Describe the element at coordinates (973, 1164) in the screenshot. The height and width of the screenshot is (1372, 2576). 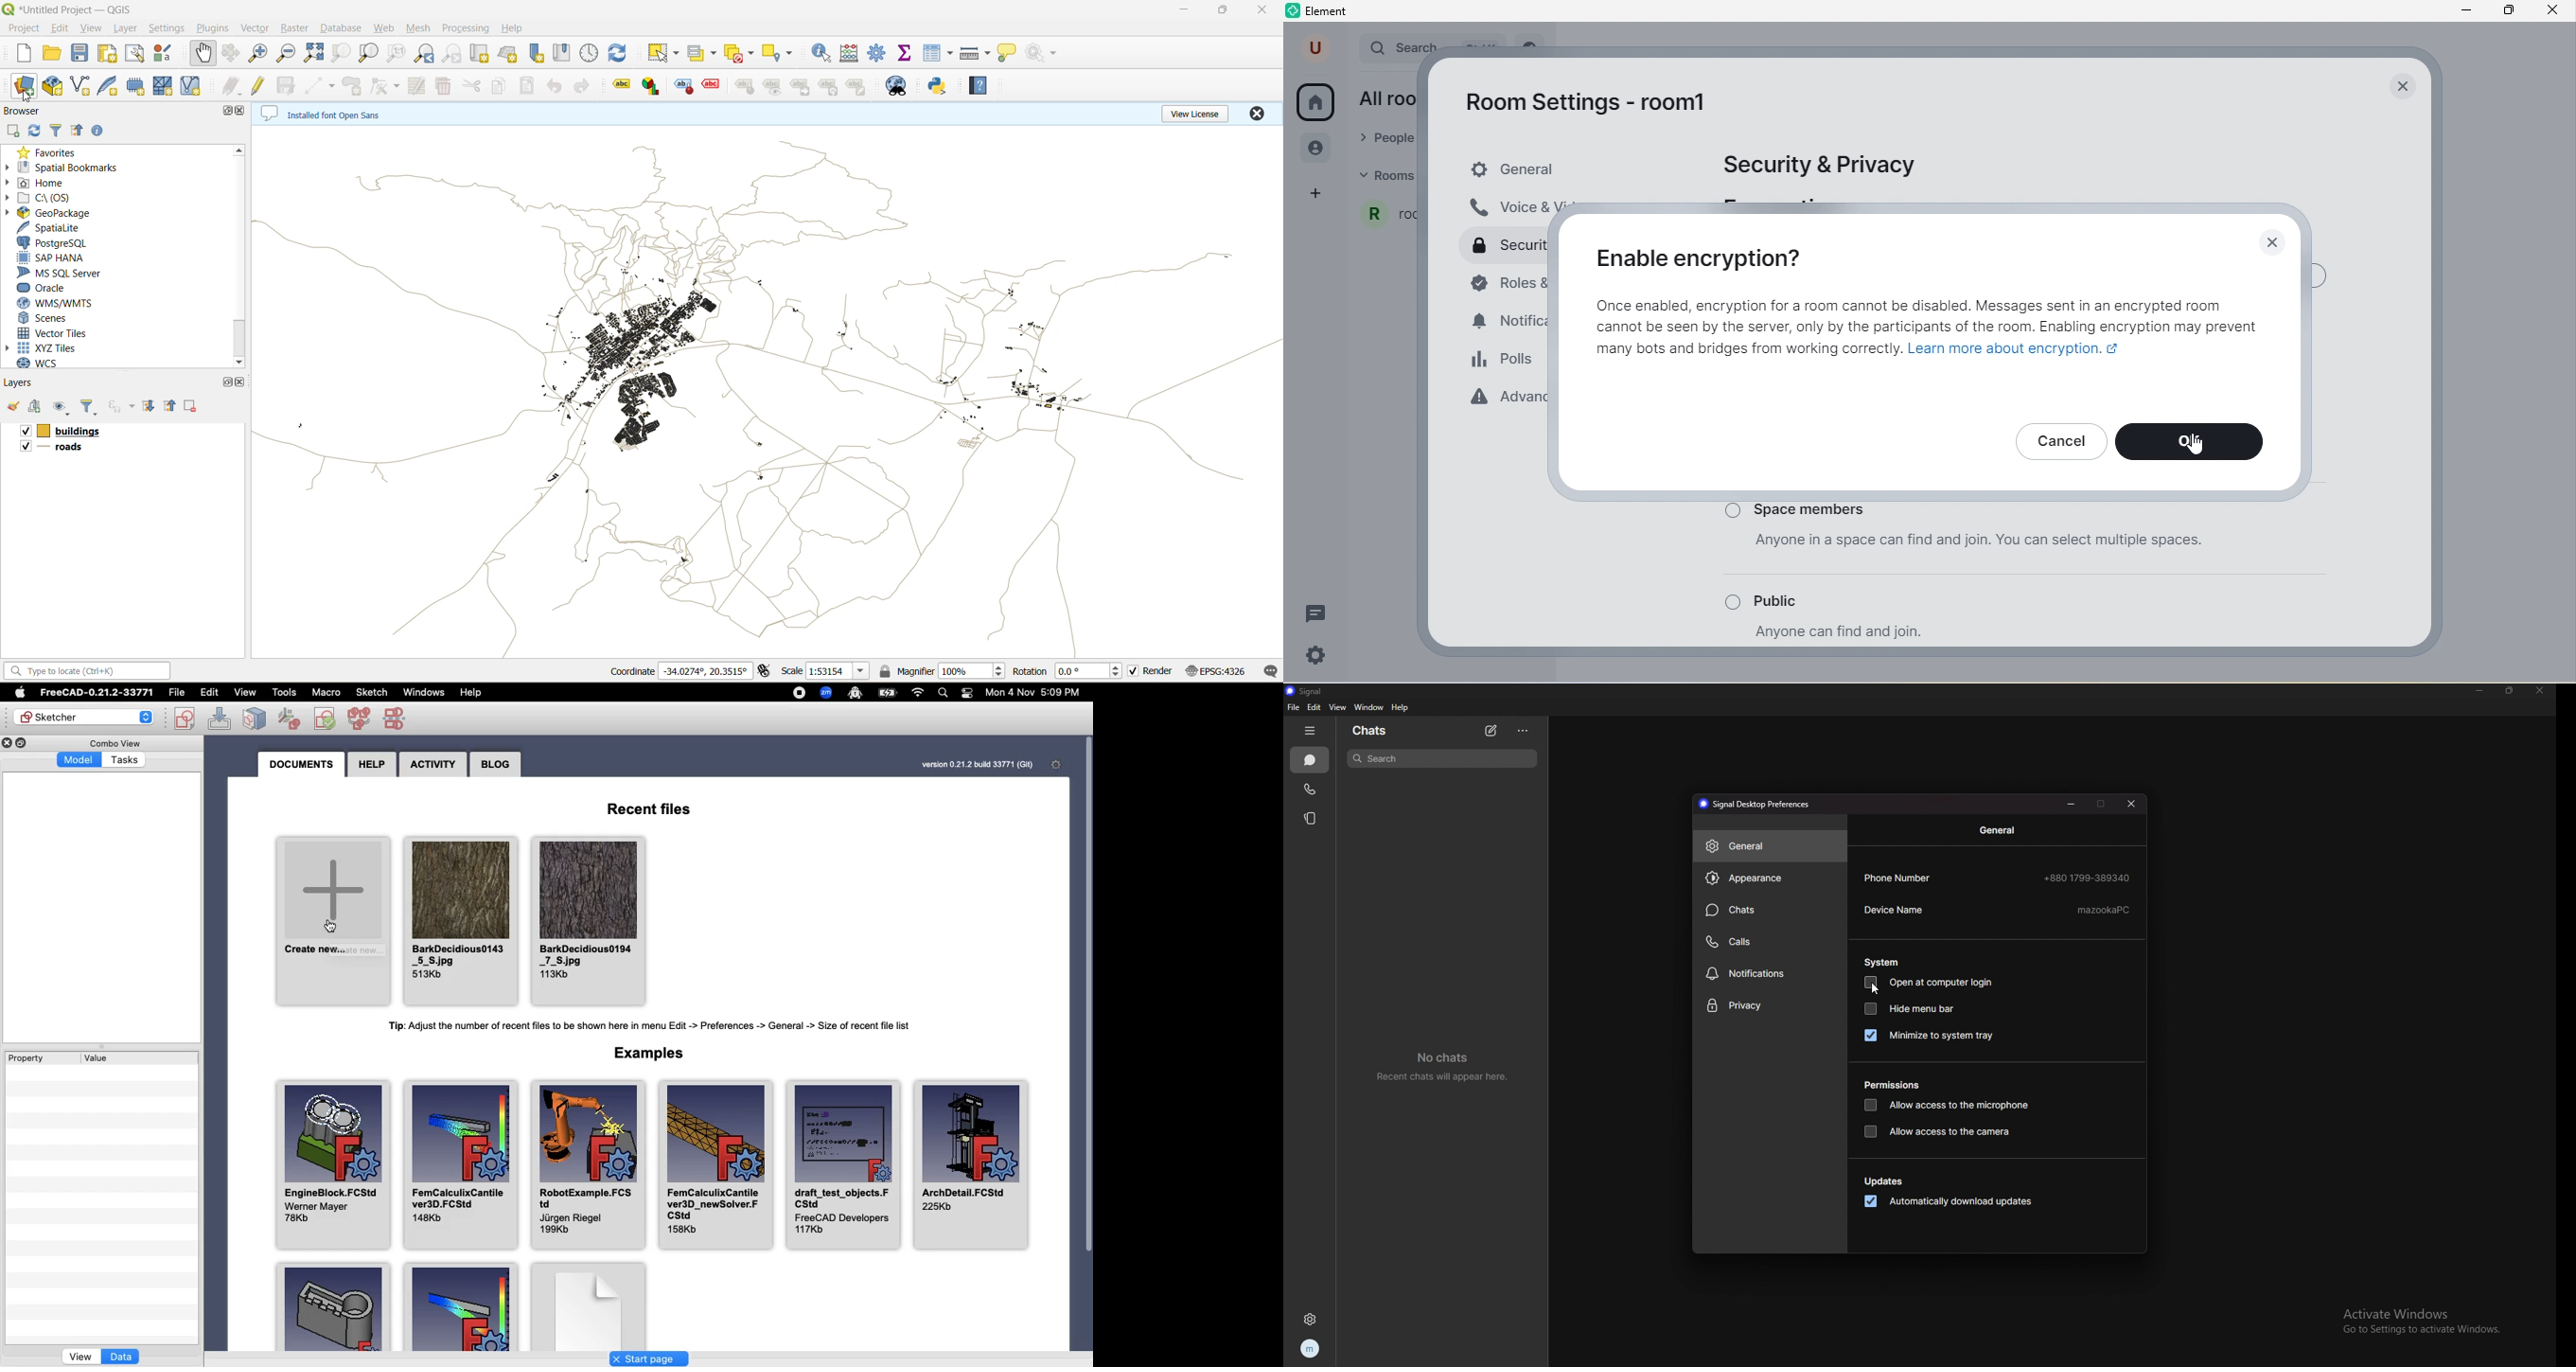
I see `ArchDetall.FCStd225Kb` at that location.